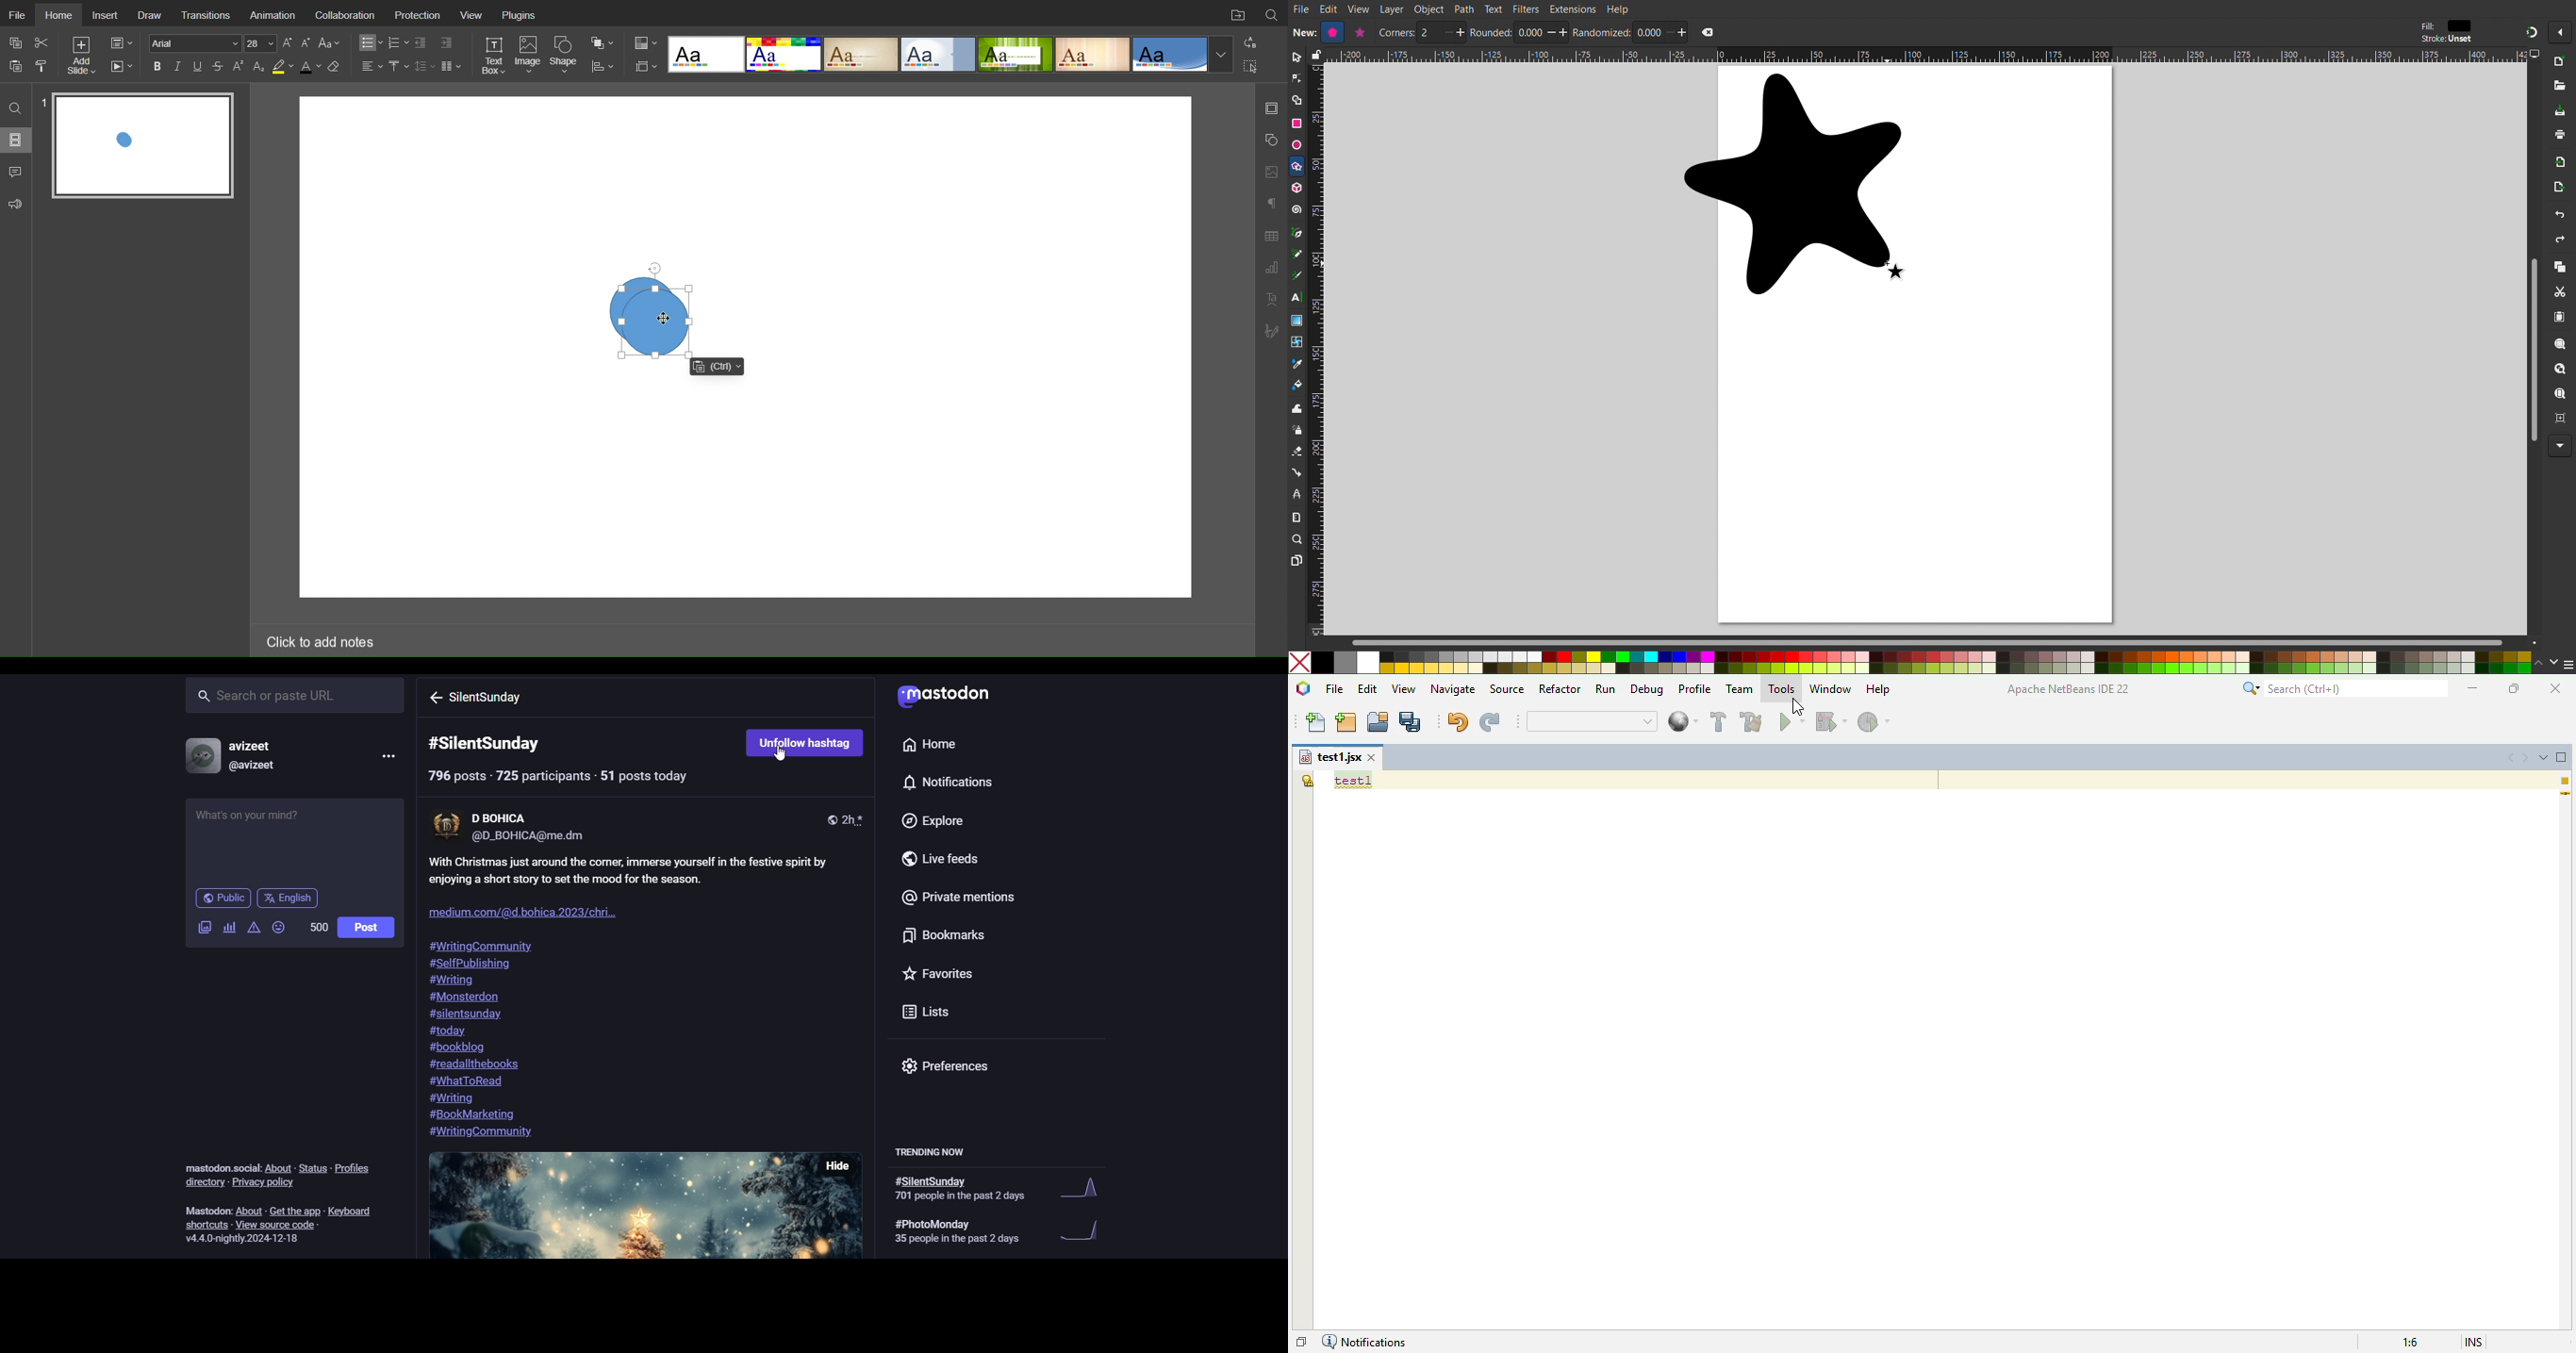  I want to click on post, so click(368, 926).